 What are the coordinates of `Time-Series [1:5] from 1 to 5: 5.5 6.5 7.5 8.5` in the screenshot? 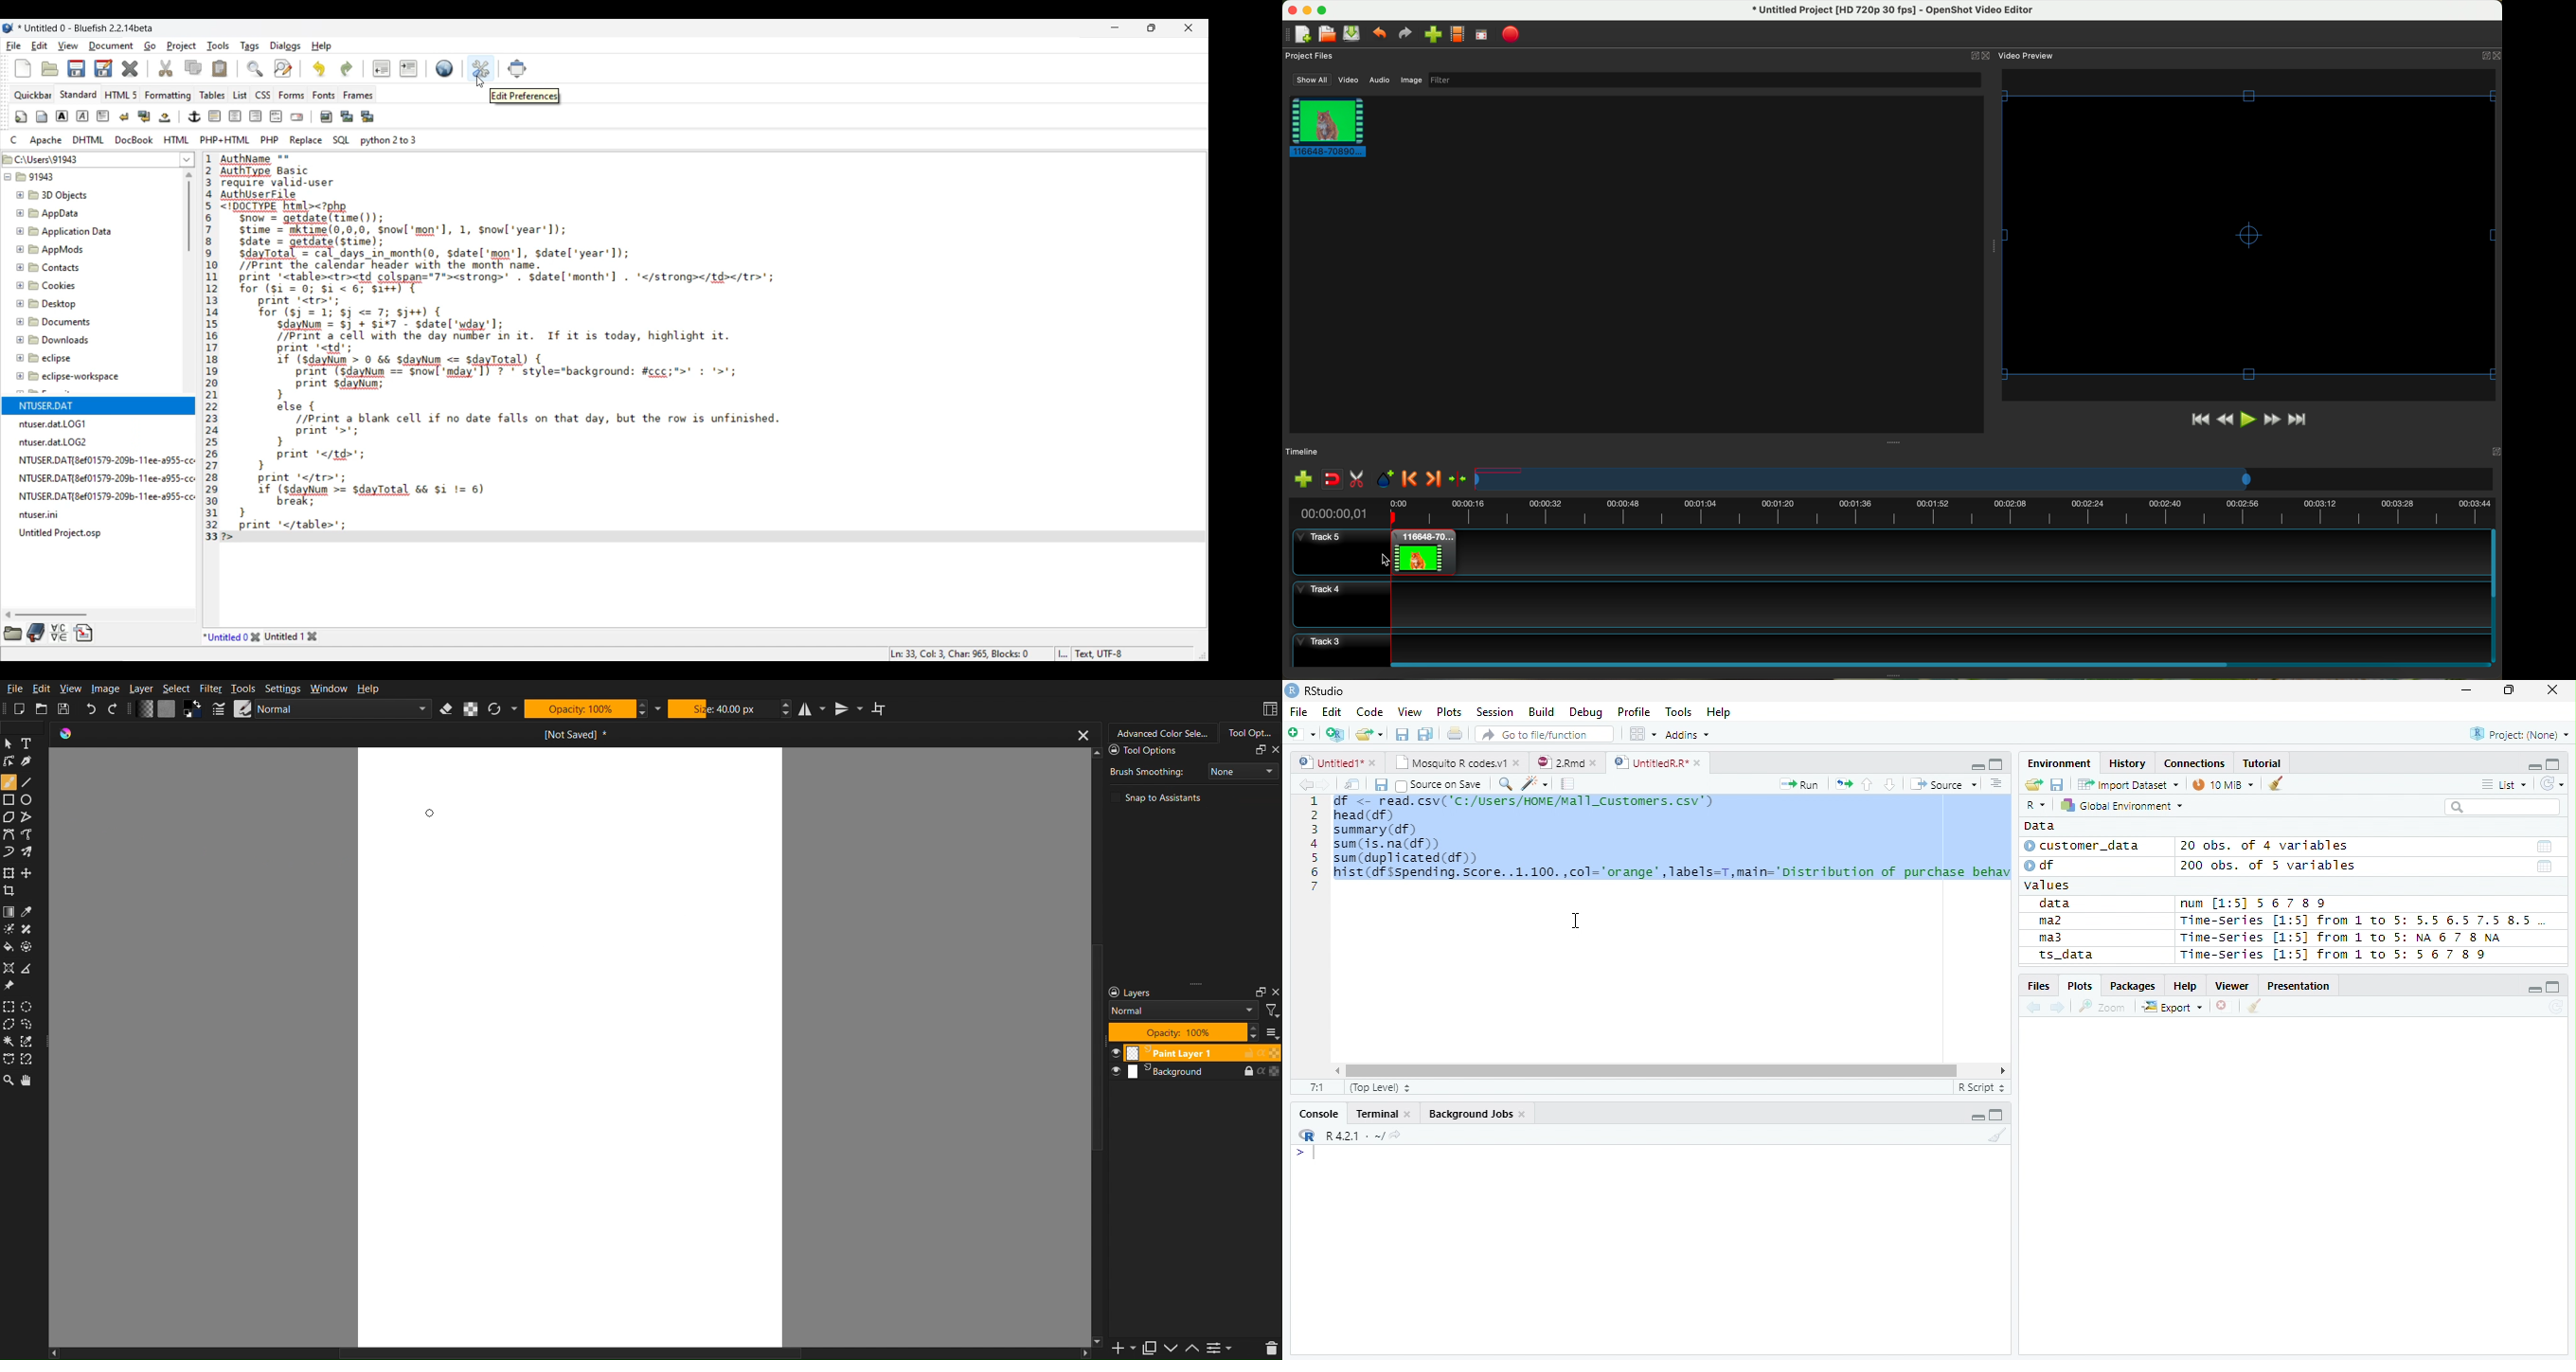 It's located at (2359, 922).